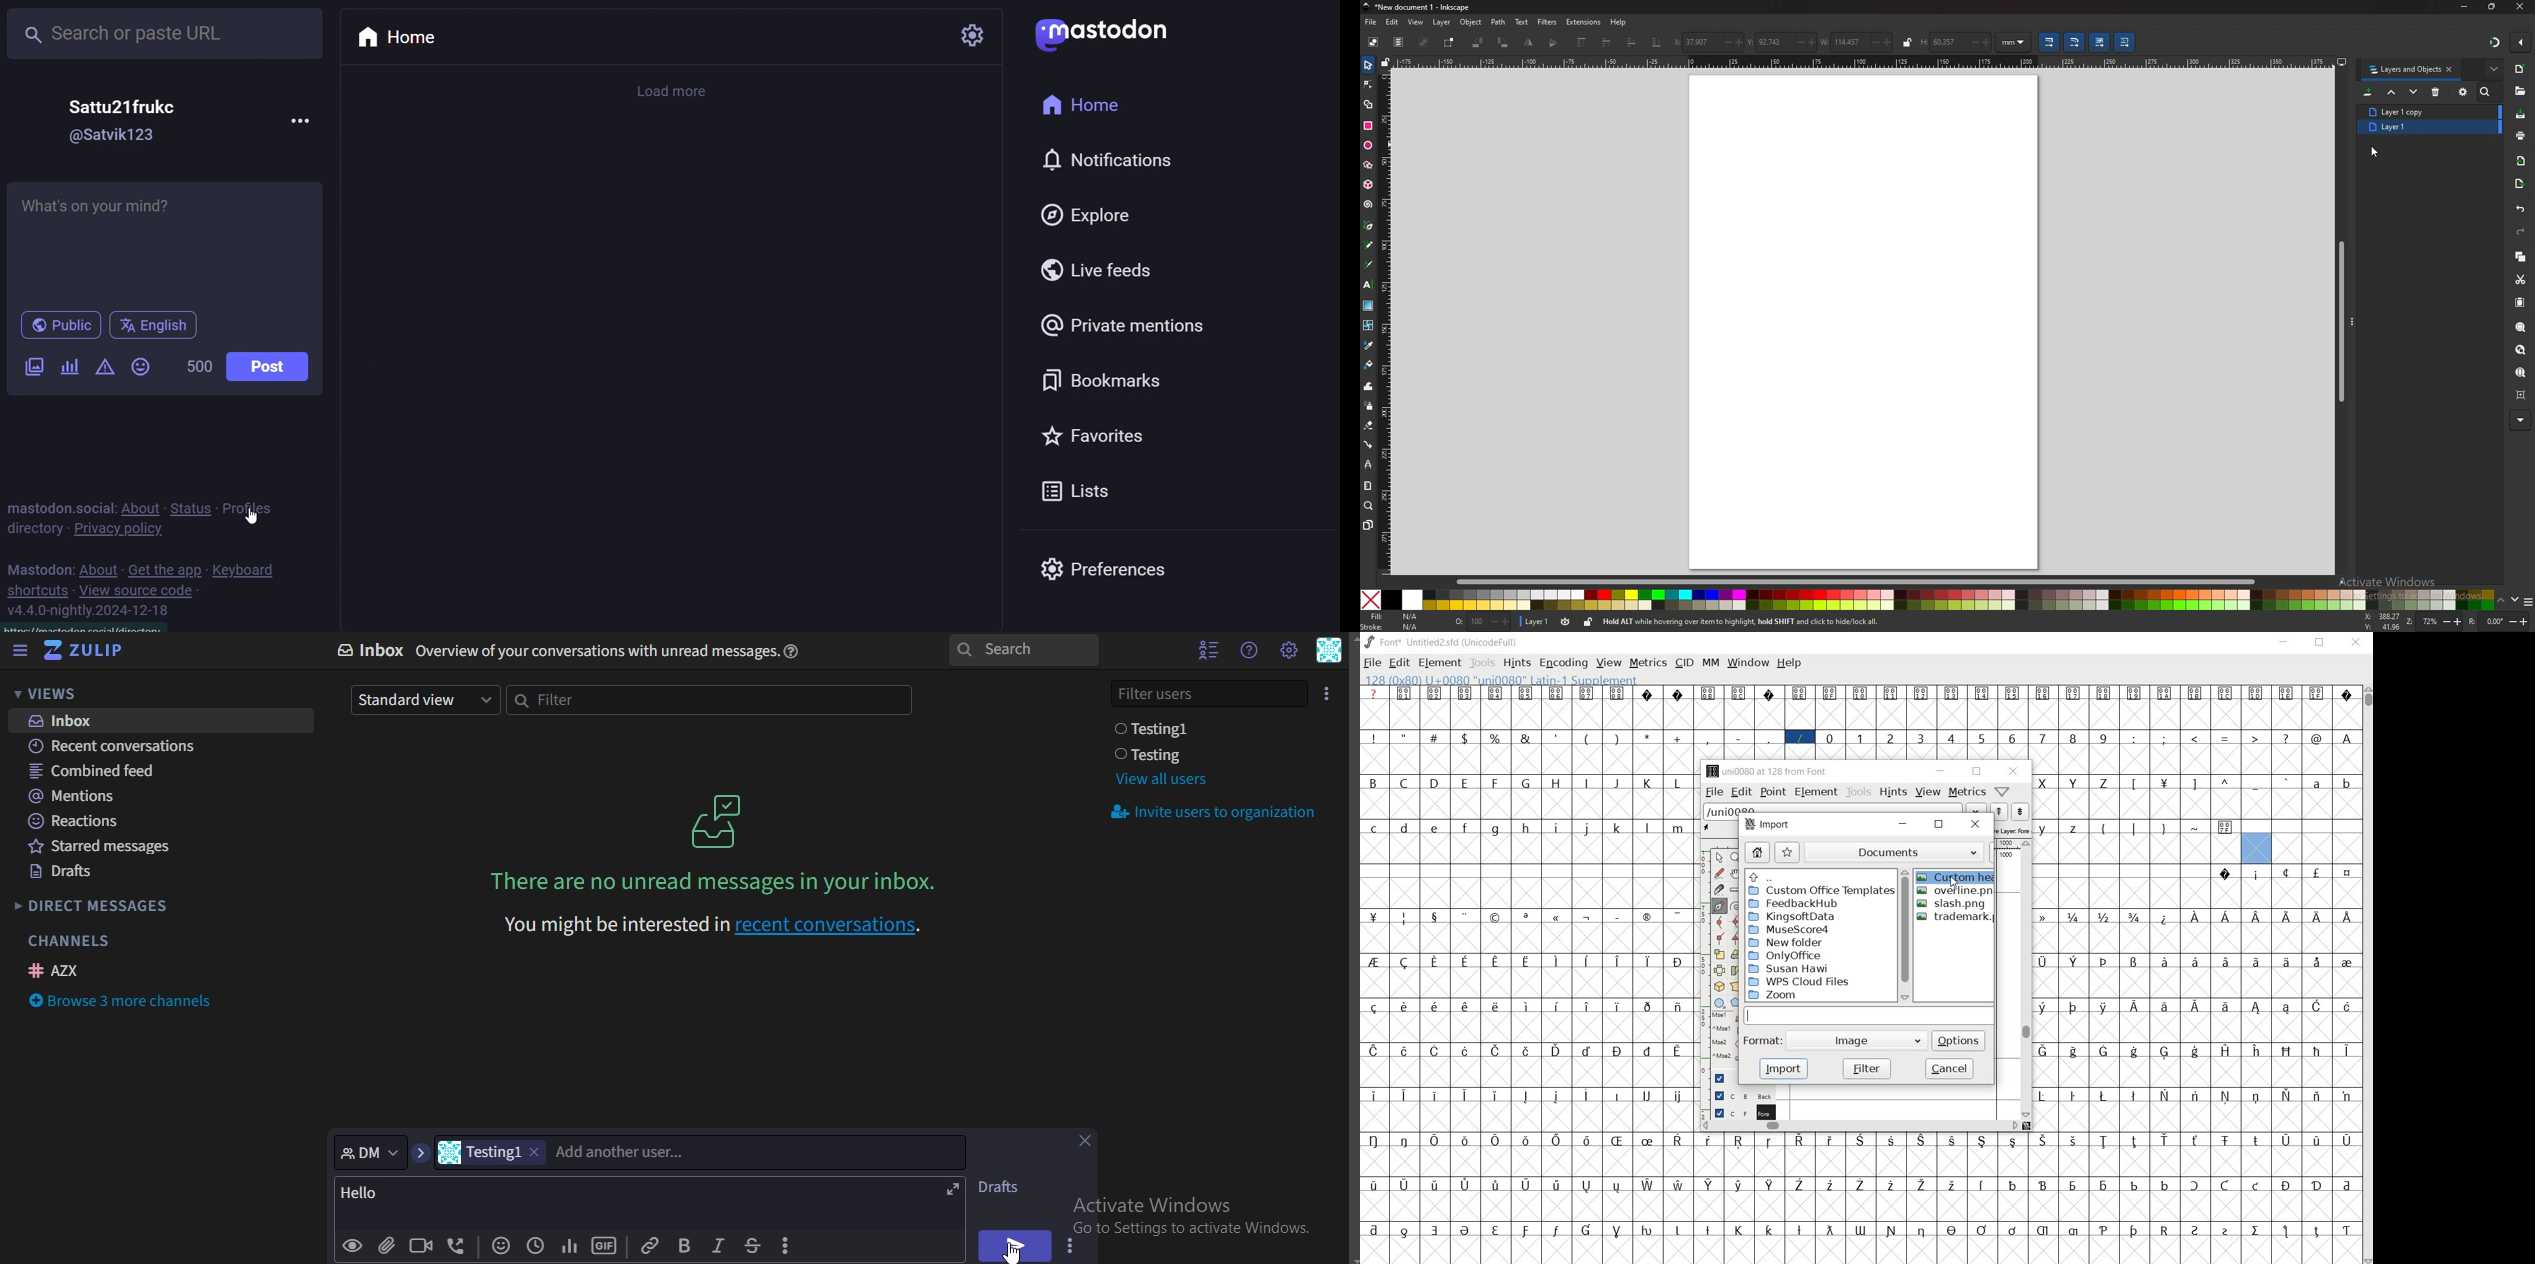  Describe the element at coordinates (1860, 693) in the screenshot. I see `glyph` at that location.